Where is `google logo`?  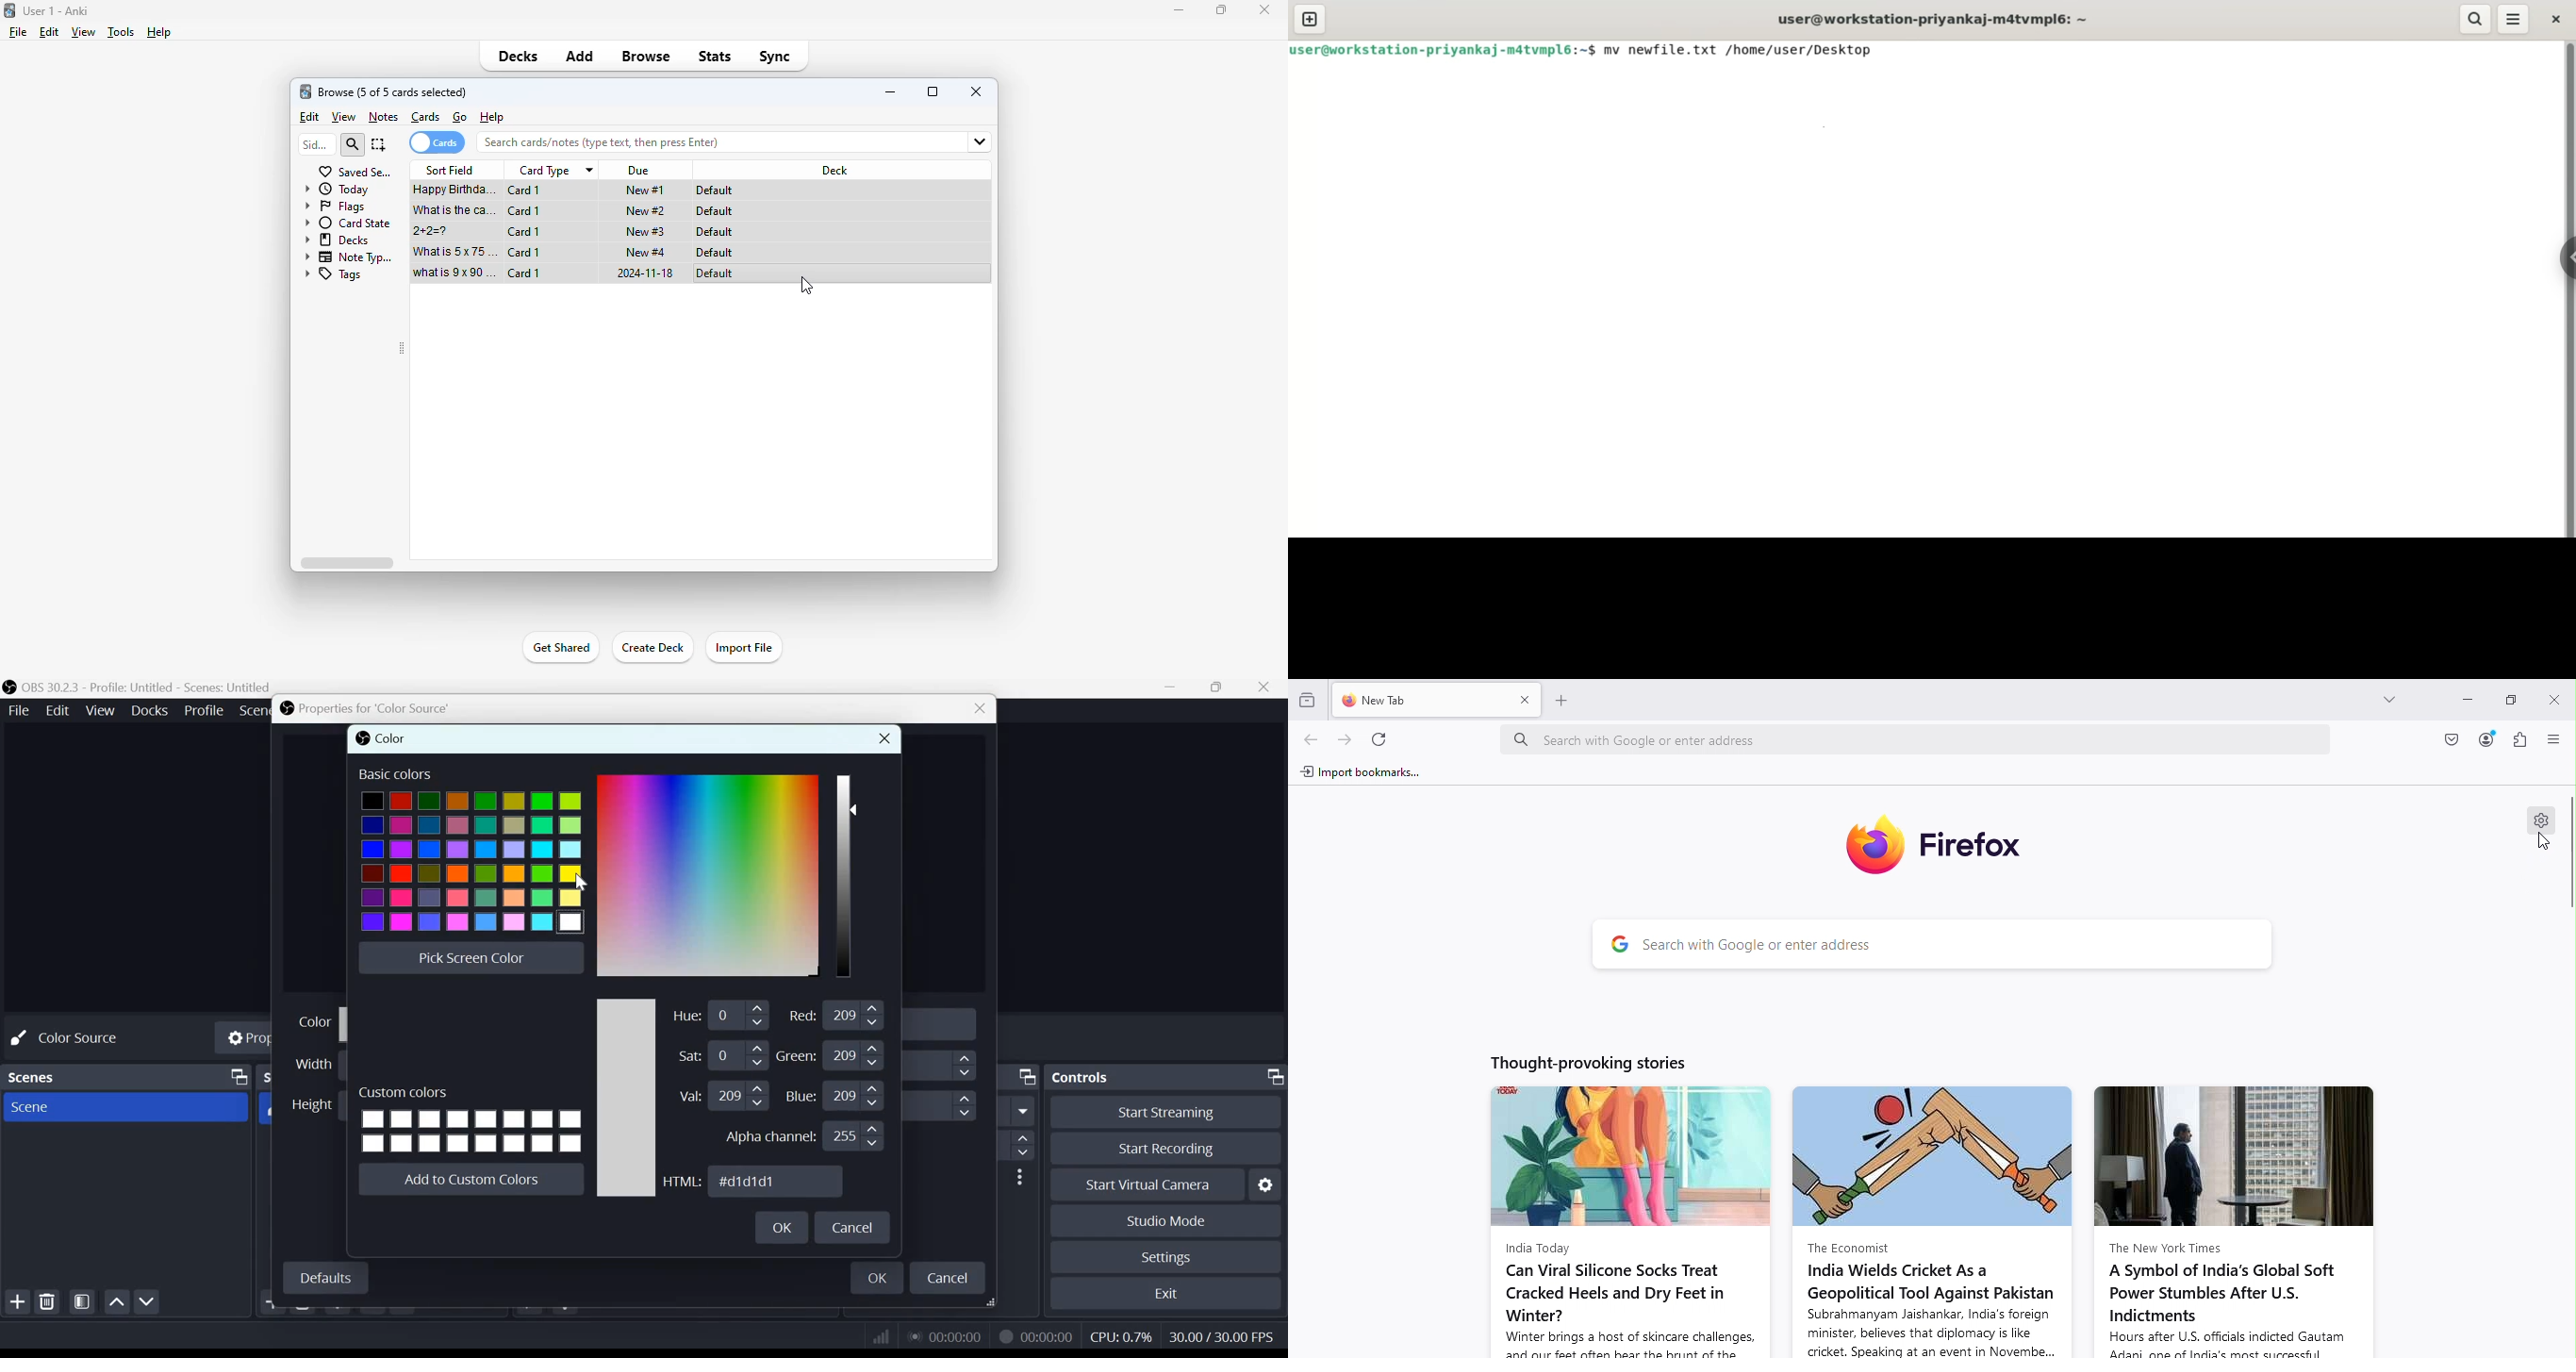
google logo is located at coordinates (1621, 945).